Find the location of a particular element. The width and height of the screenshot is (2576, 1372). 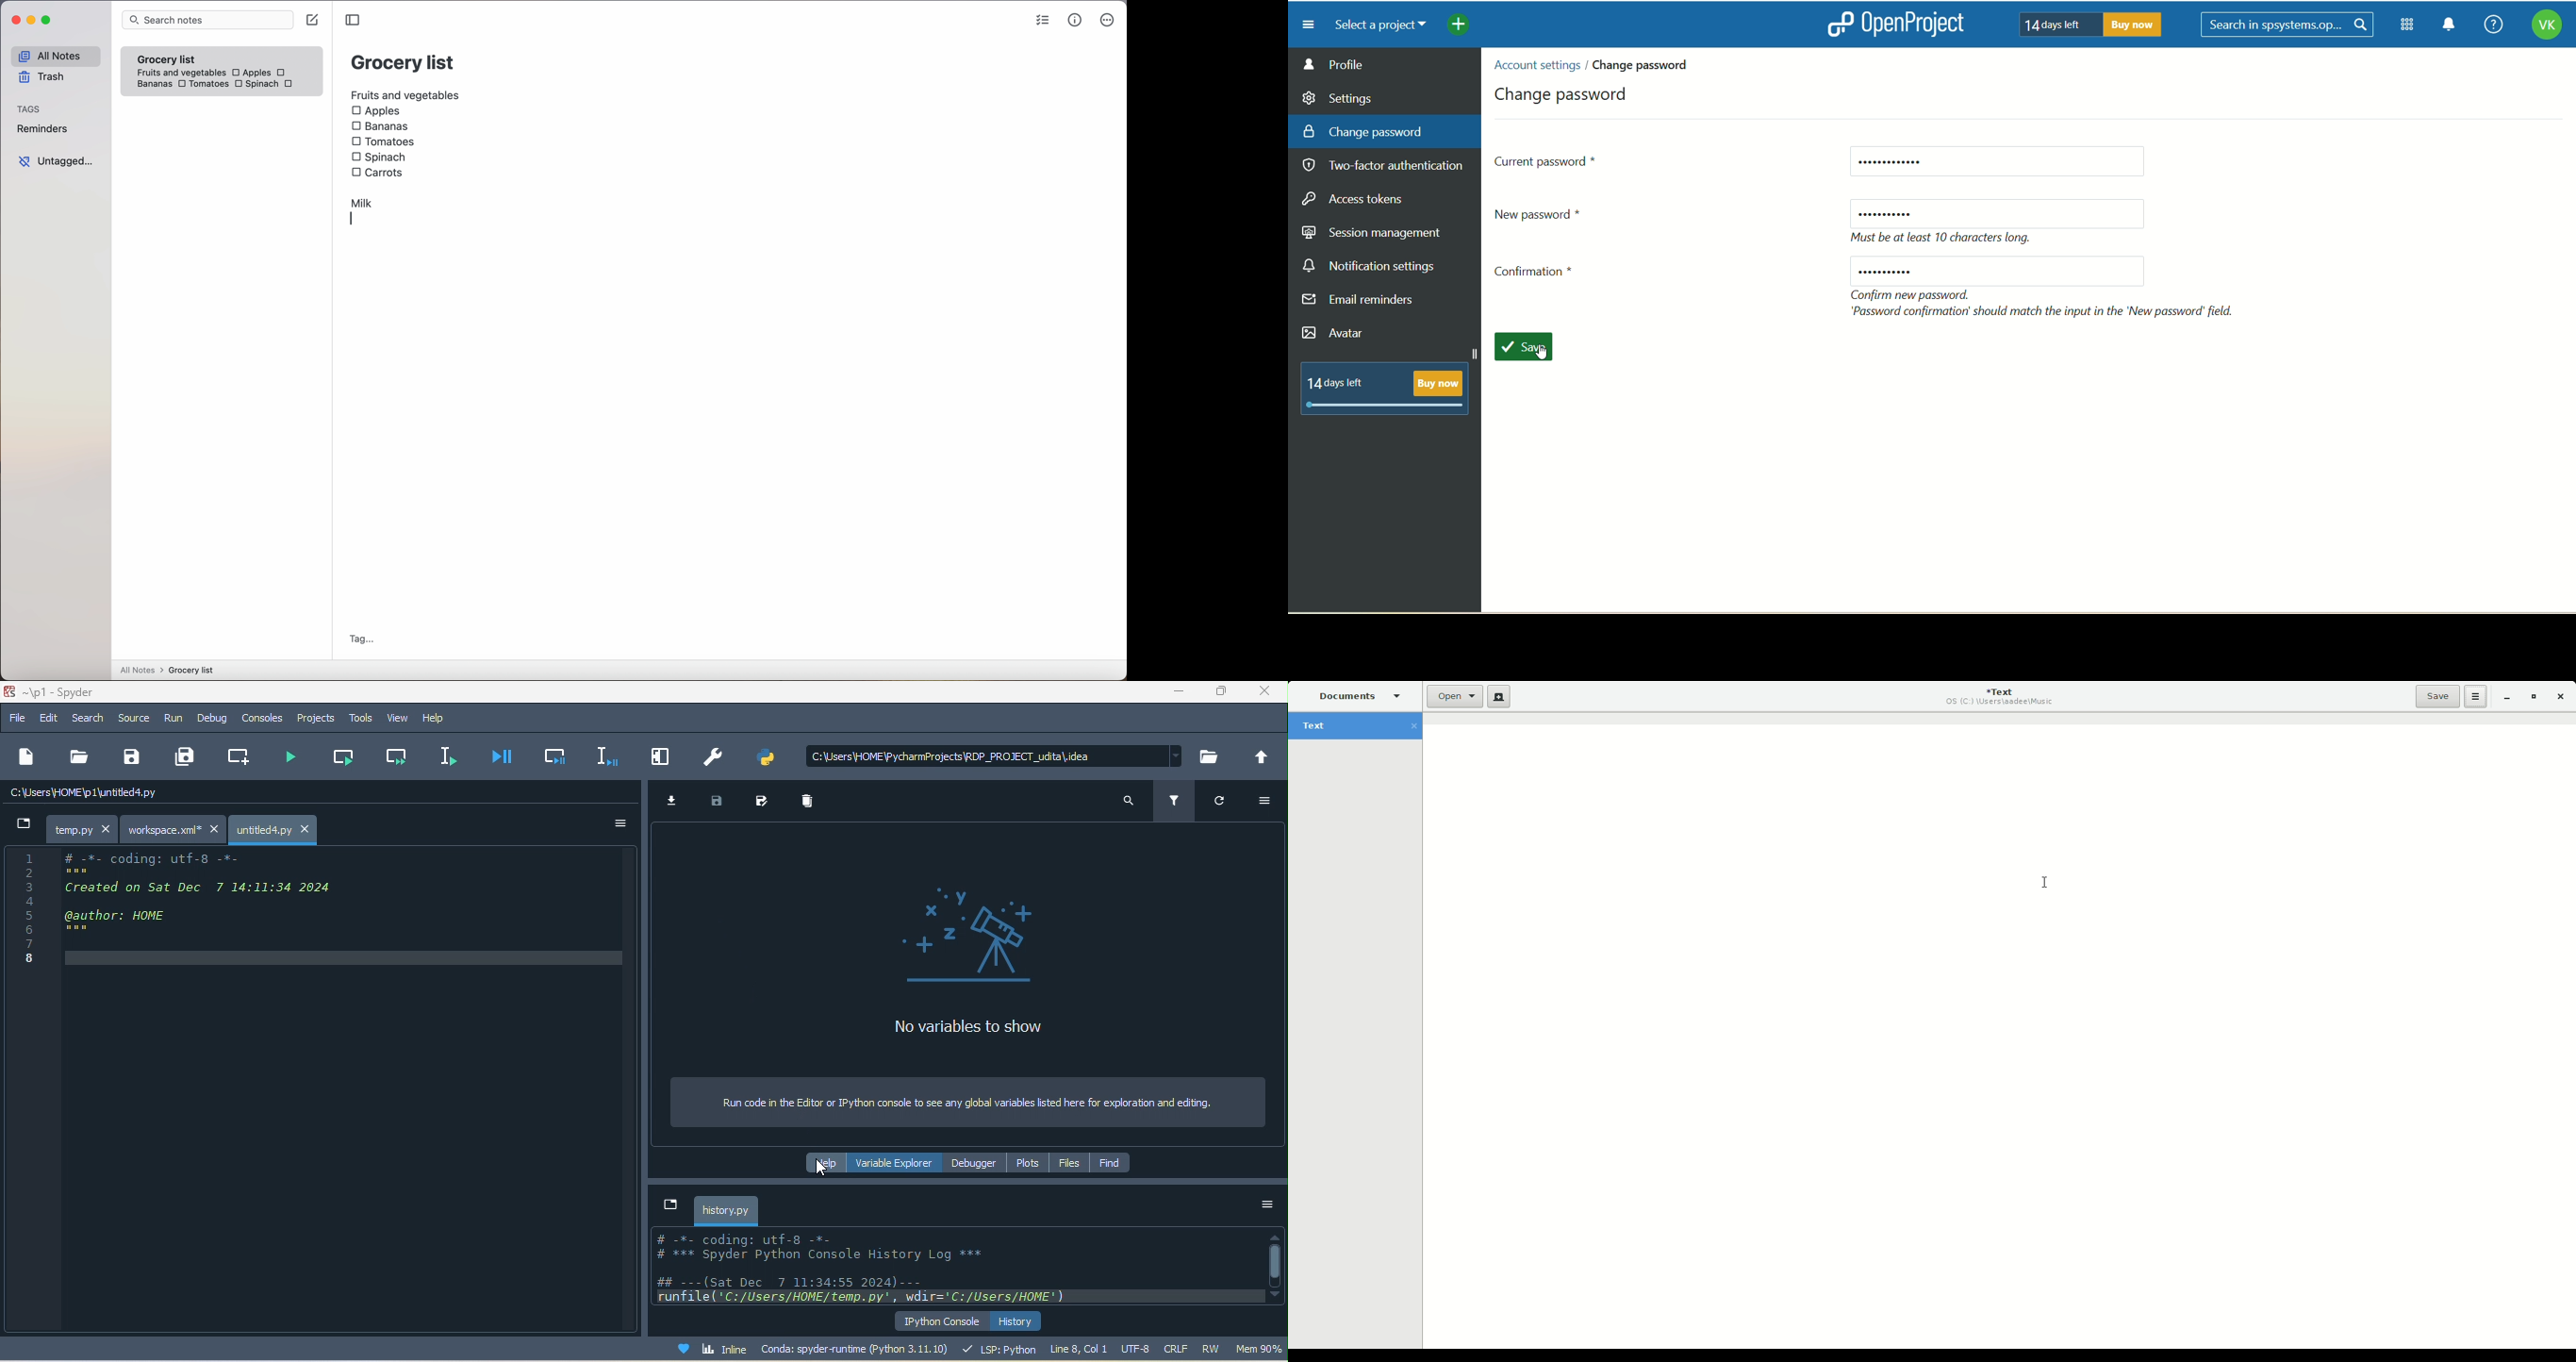

option is located at coordinates (1266, 799).